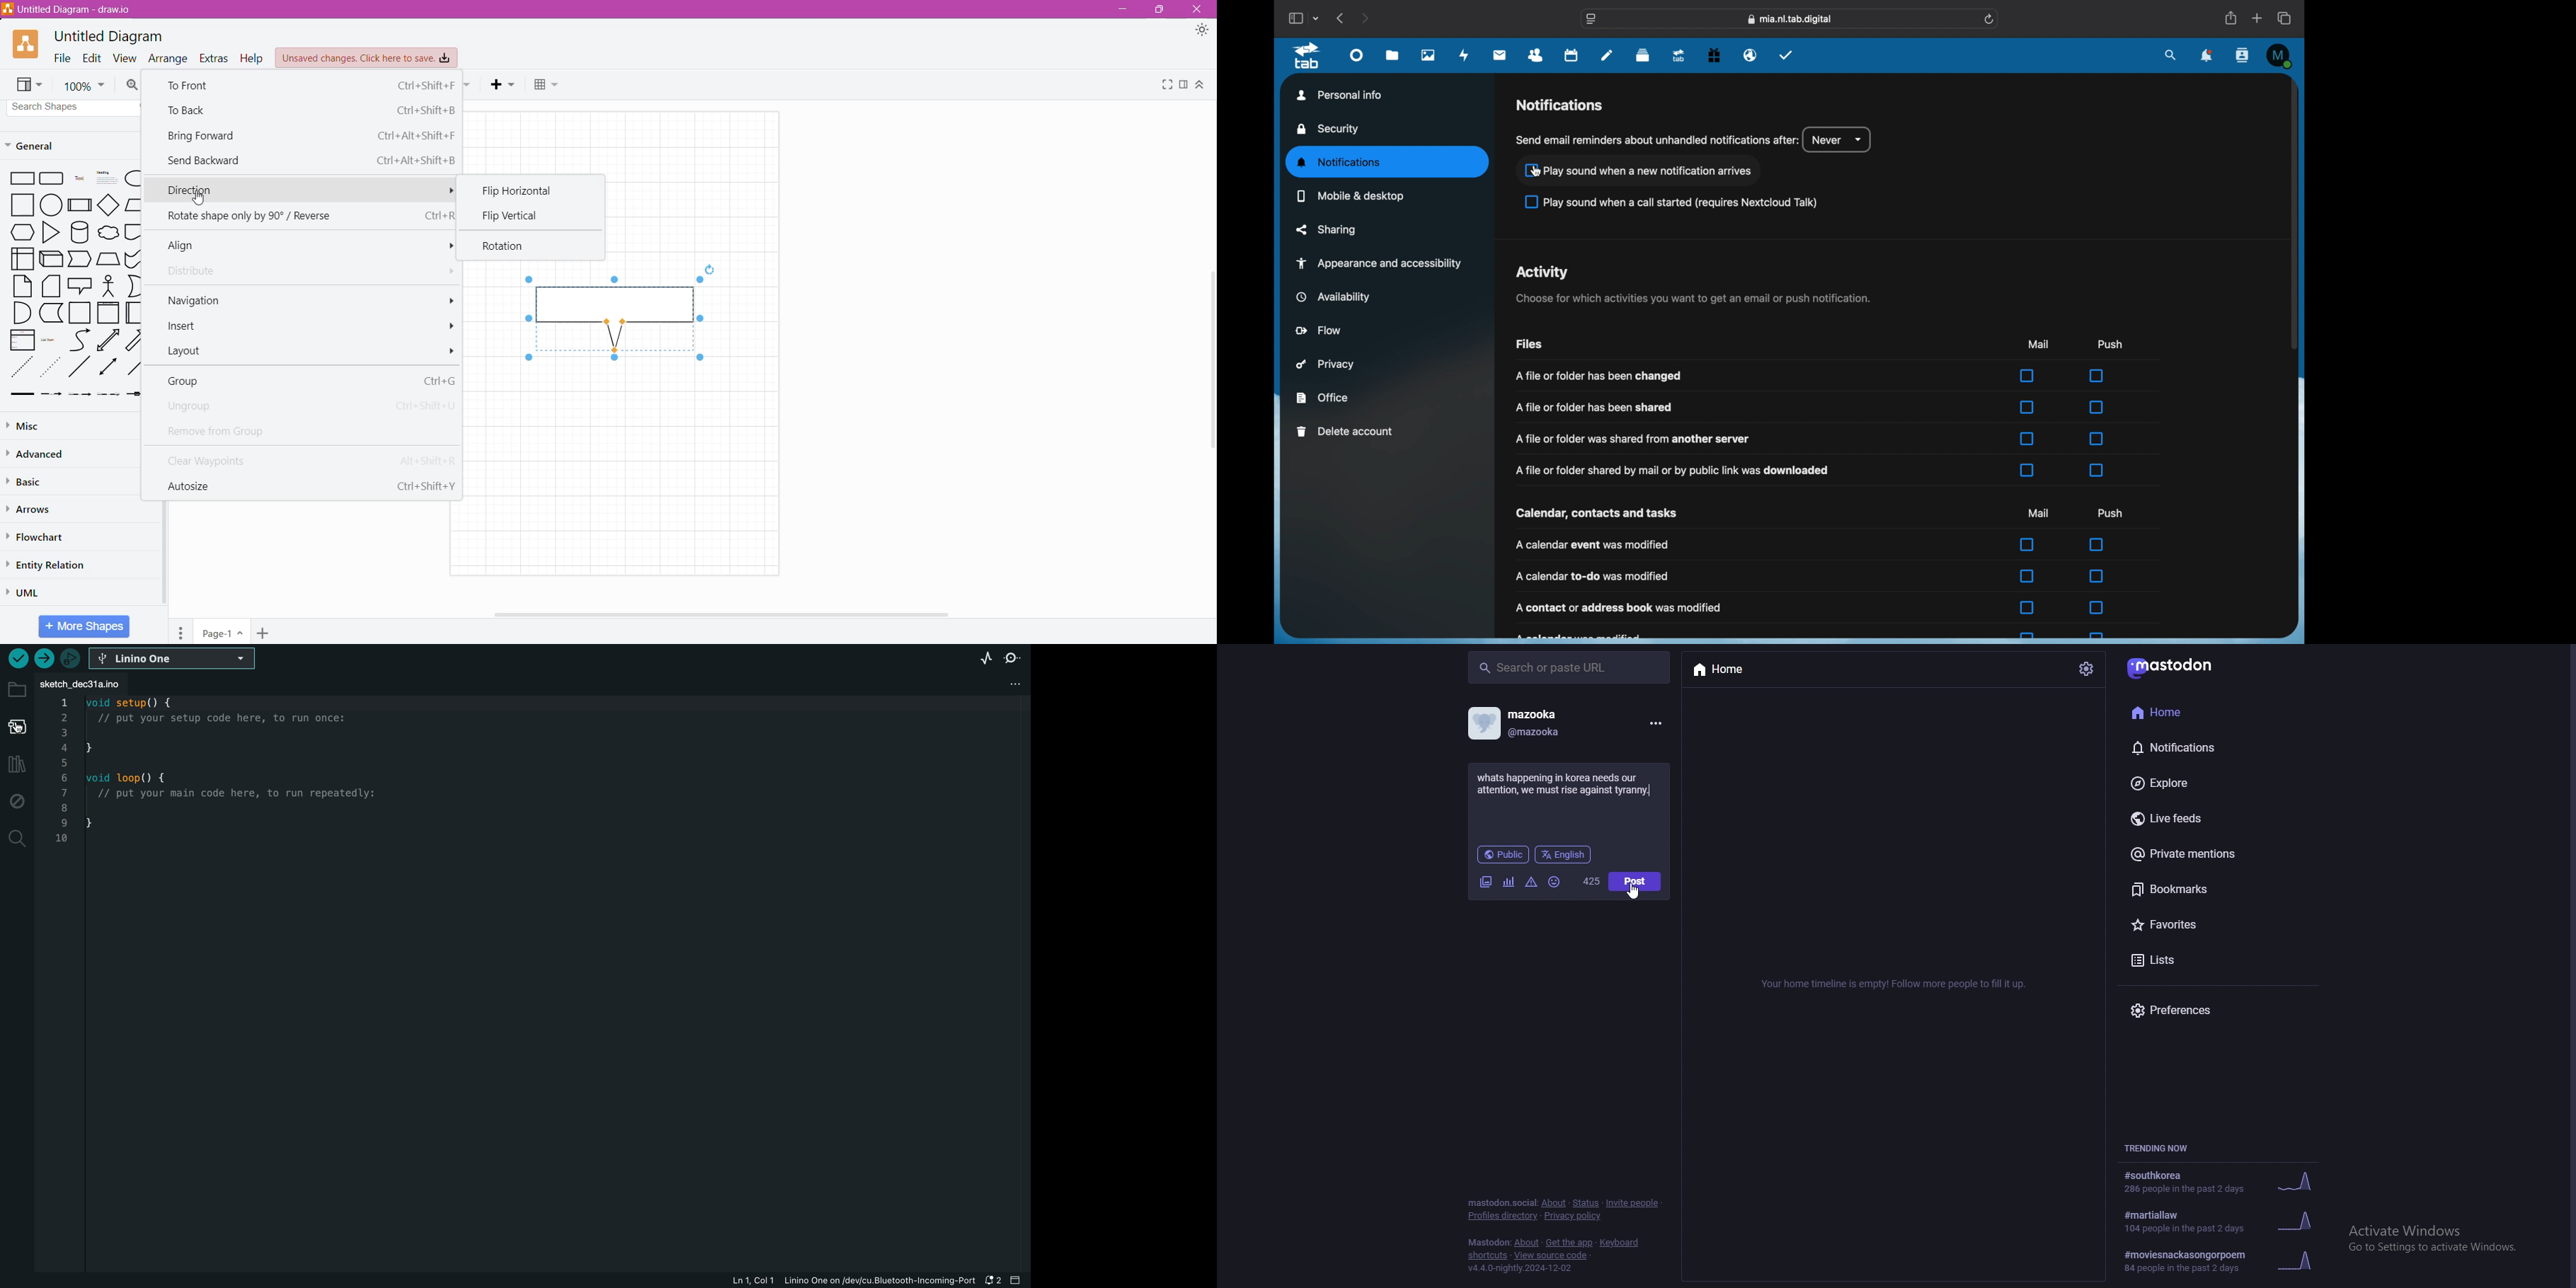 This screenshot has width=2576, height=1288. I want to click on mail, so click(2039, 343).